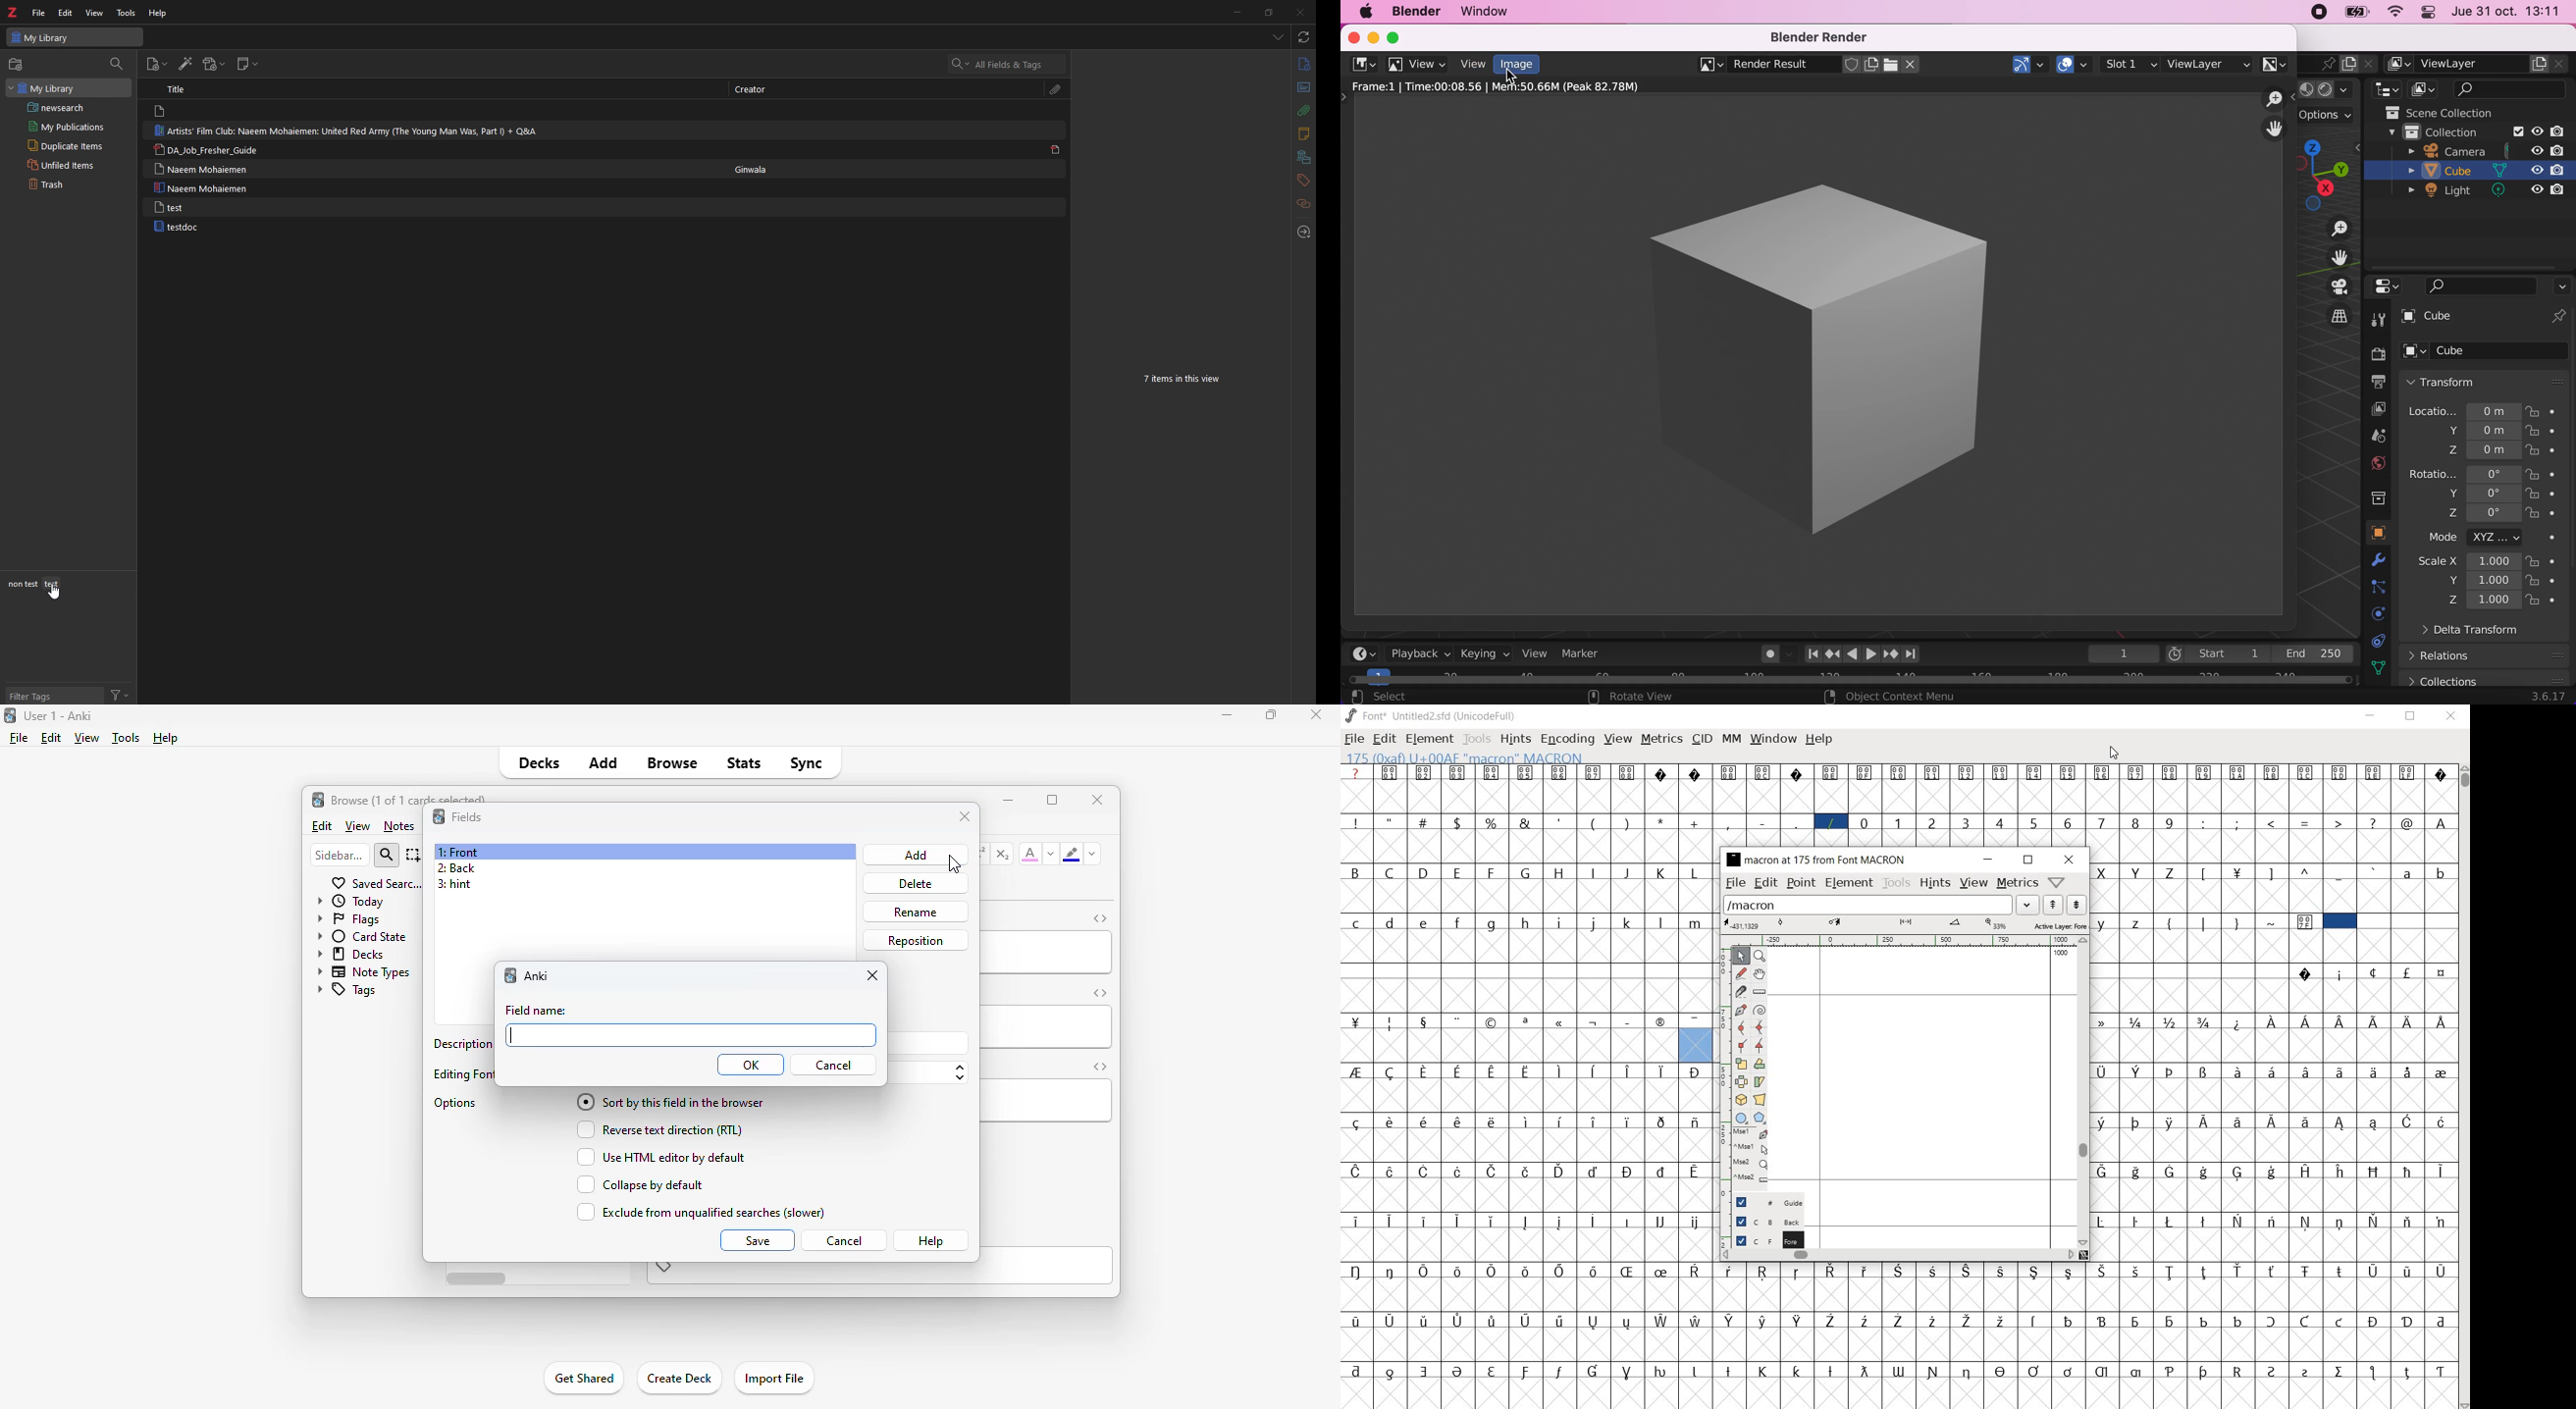 The image size is (2576, 1428). What do you see at coordinates (1872, 65) in the screenshot?
I see `new image` at bounding box center [1872, 65].